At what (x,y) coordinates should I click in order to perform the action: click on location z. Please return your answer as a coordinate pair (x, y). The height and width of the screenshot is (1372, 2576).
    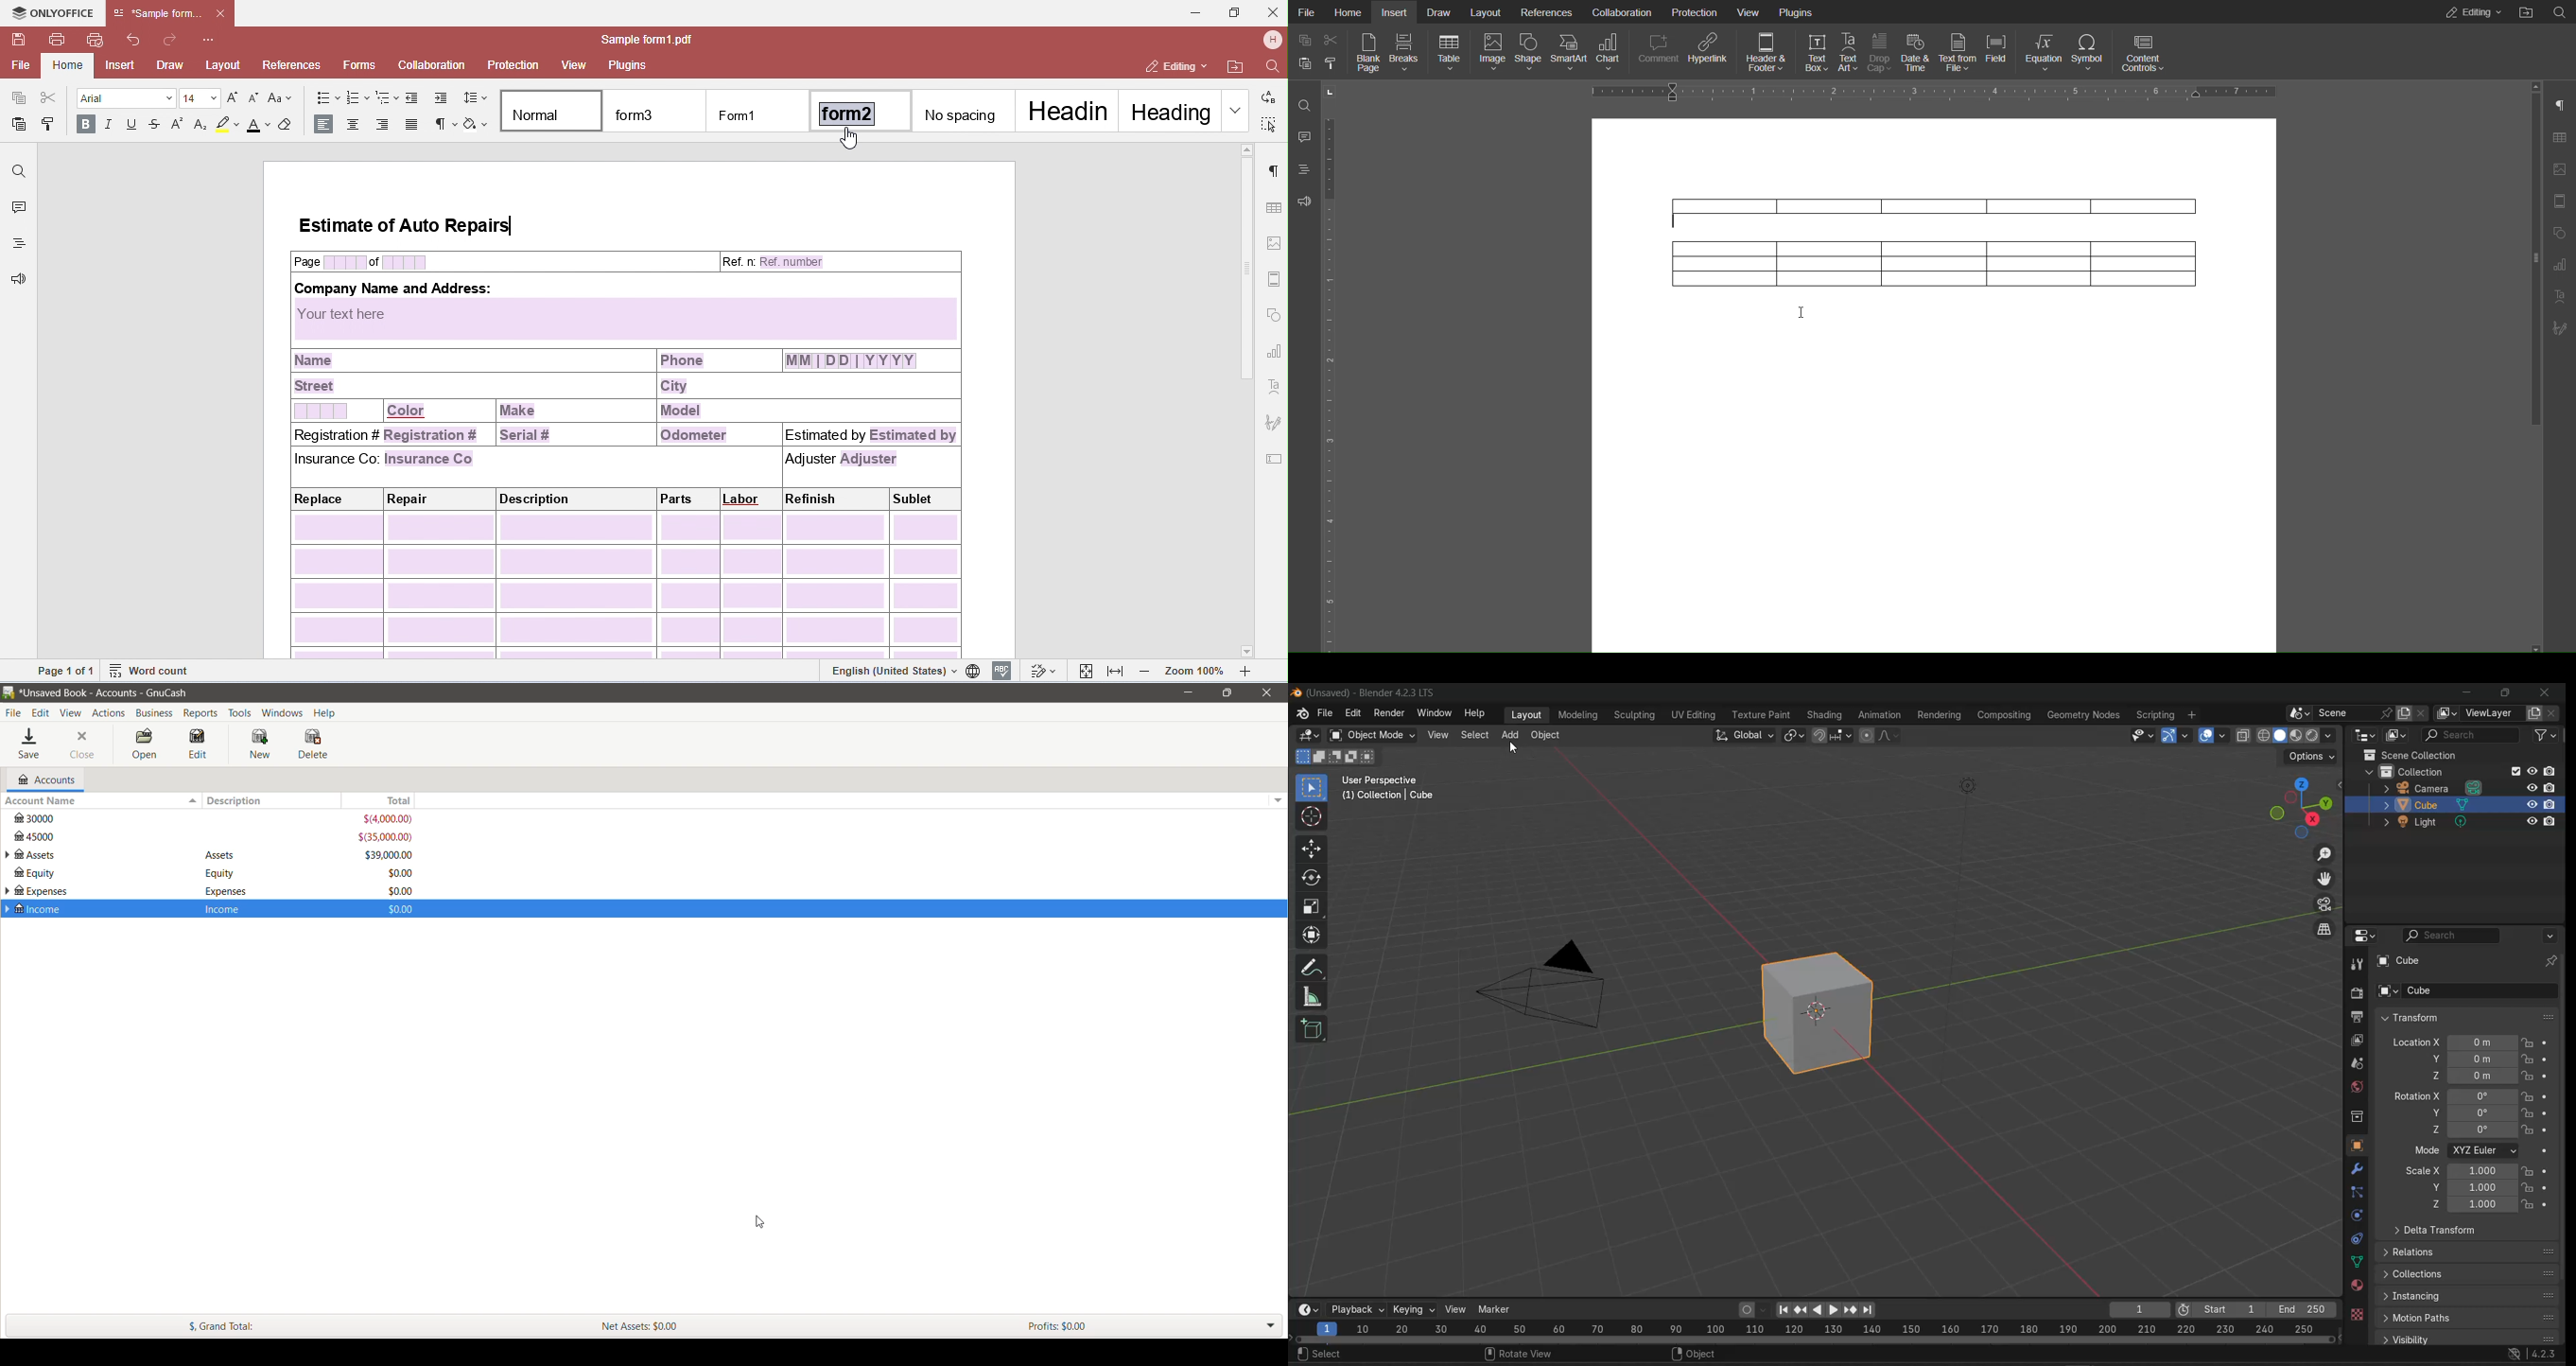
    Looking at the image, I should click on (2472, 1076).